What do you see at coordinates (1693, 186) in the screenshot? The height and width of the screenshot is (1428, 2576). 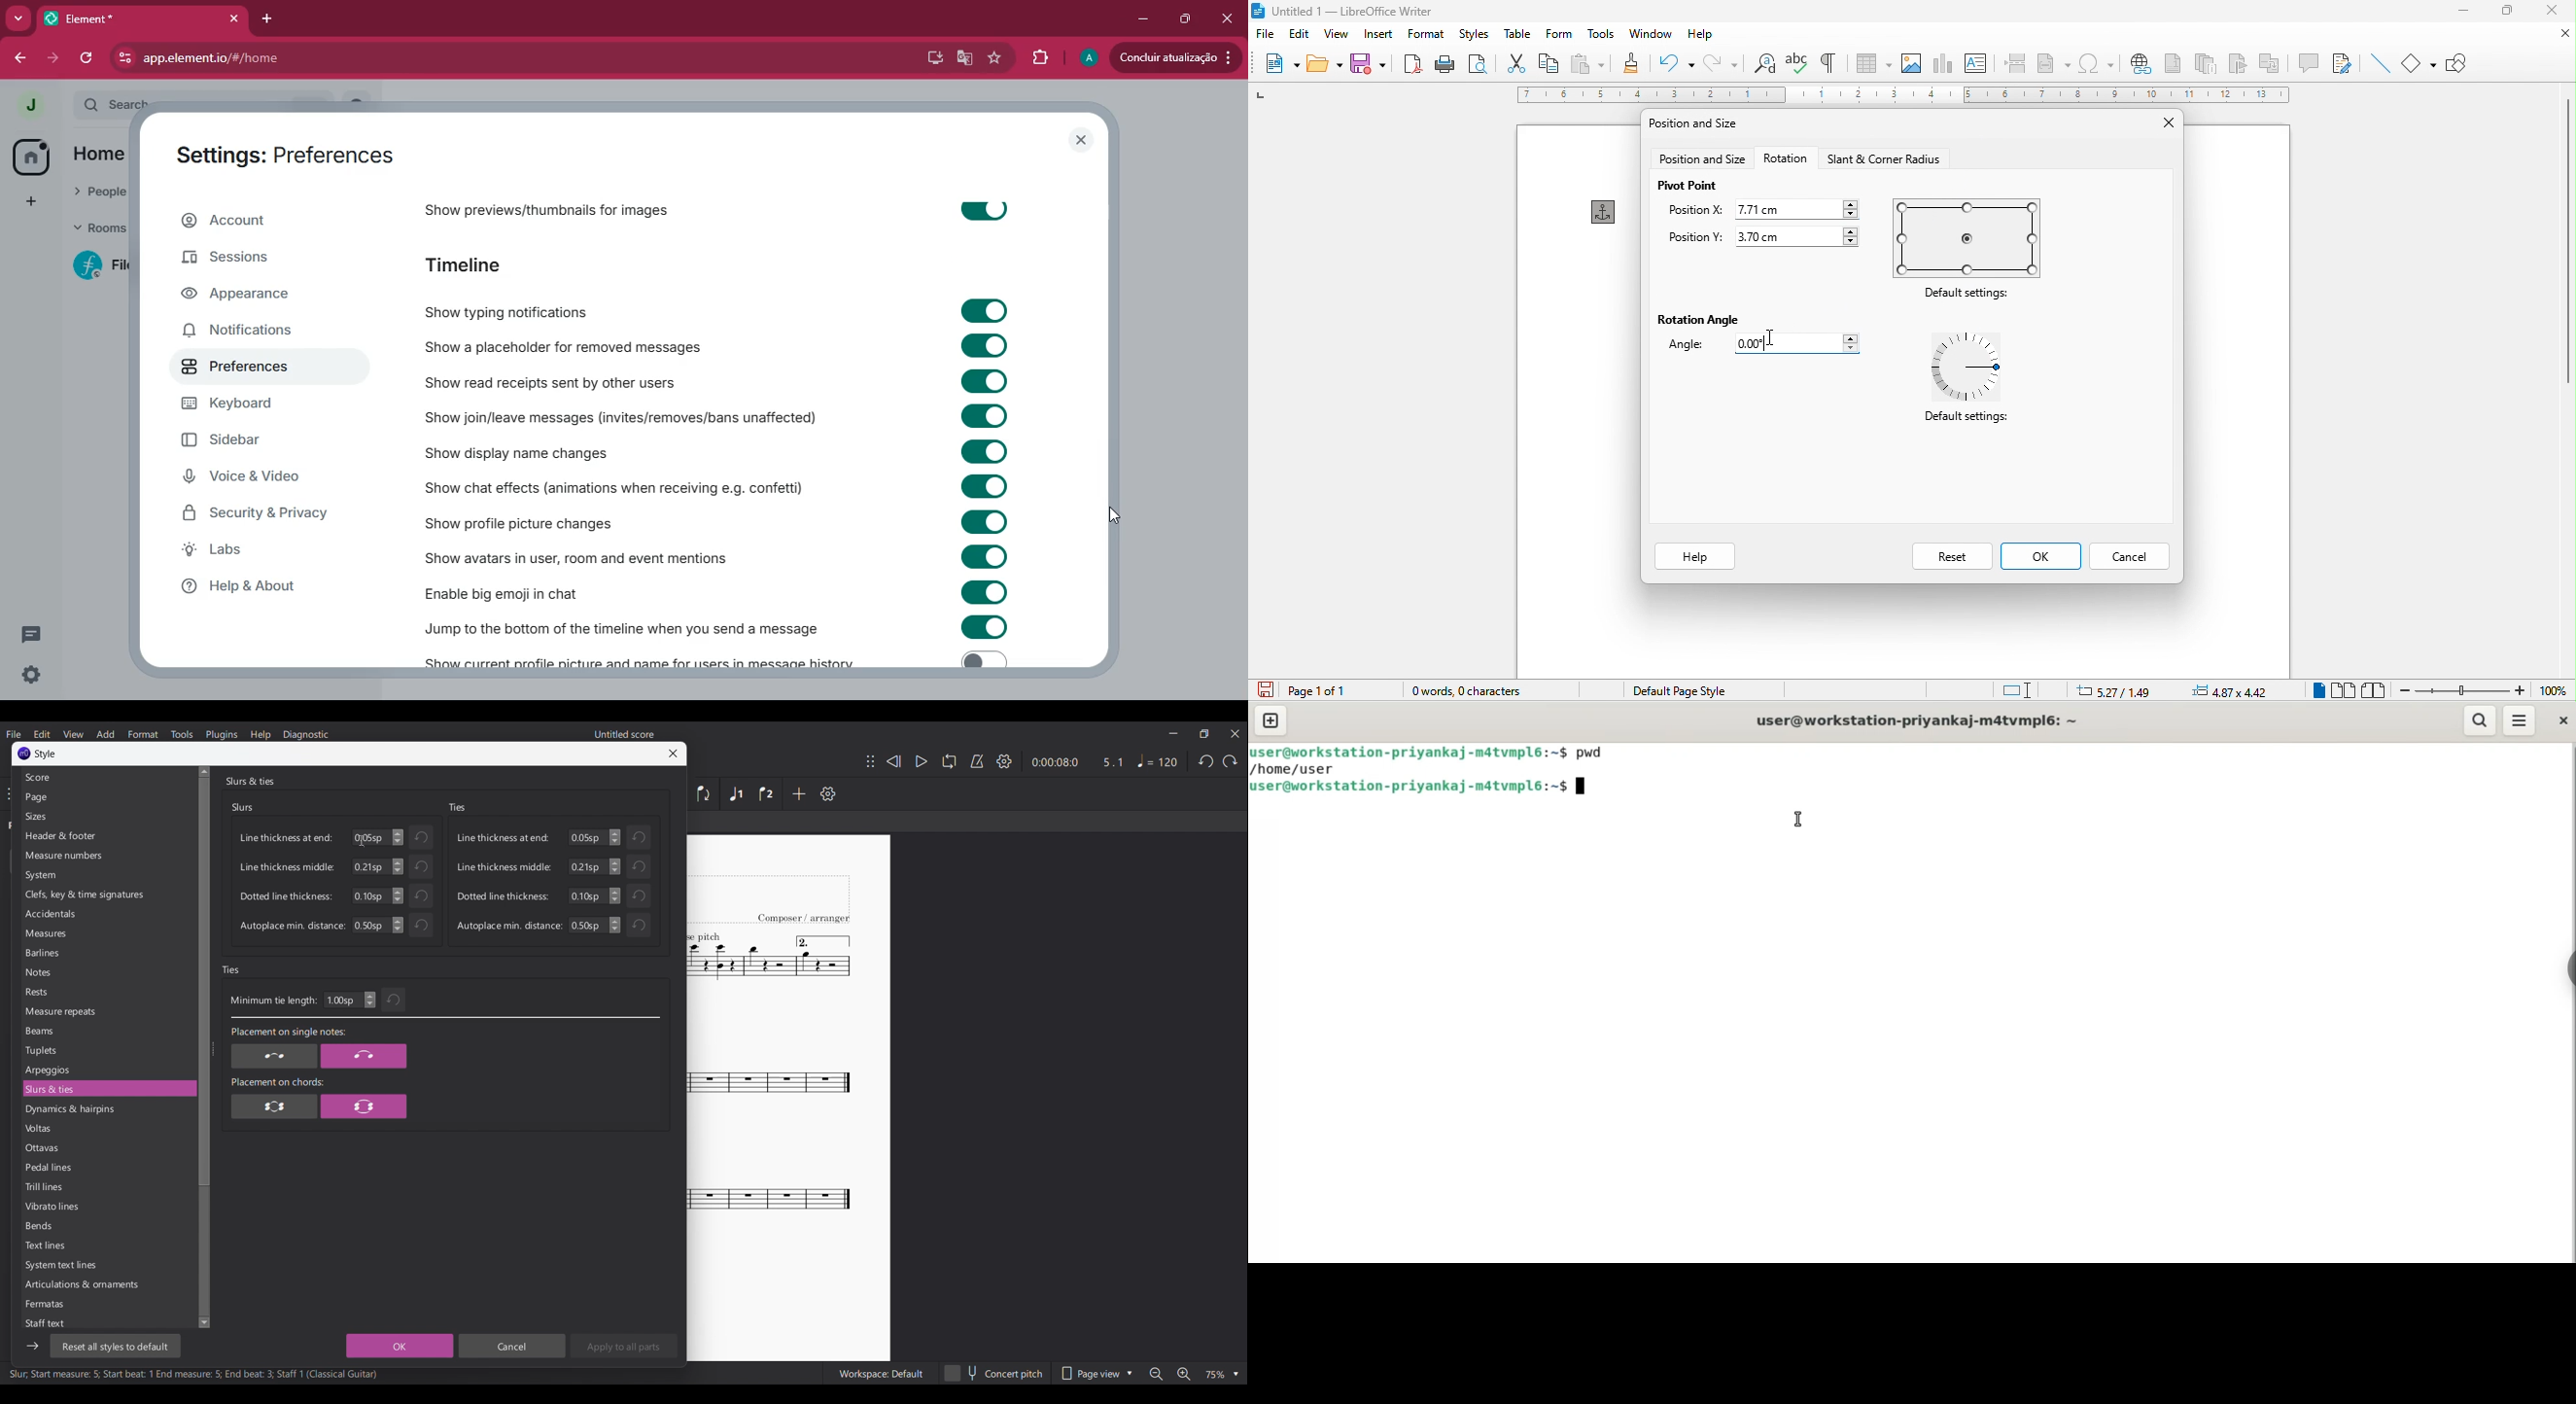 I see `pivot point` at bounding box center [1693, 186].